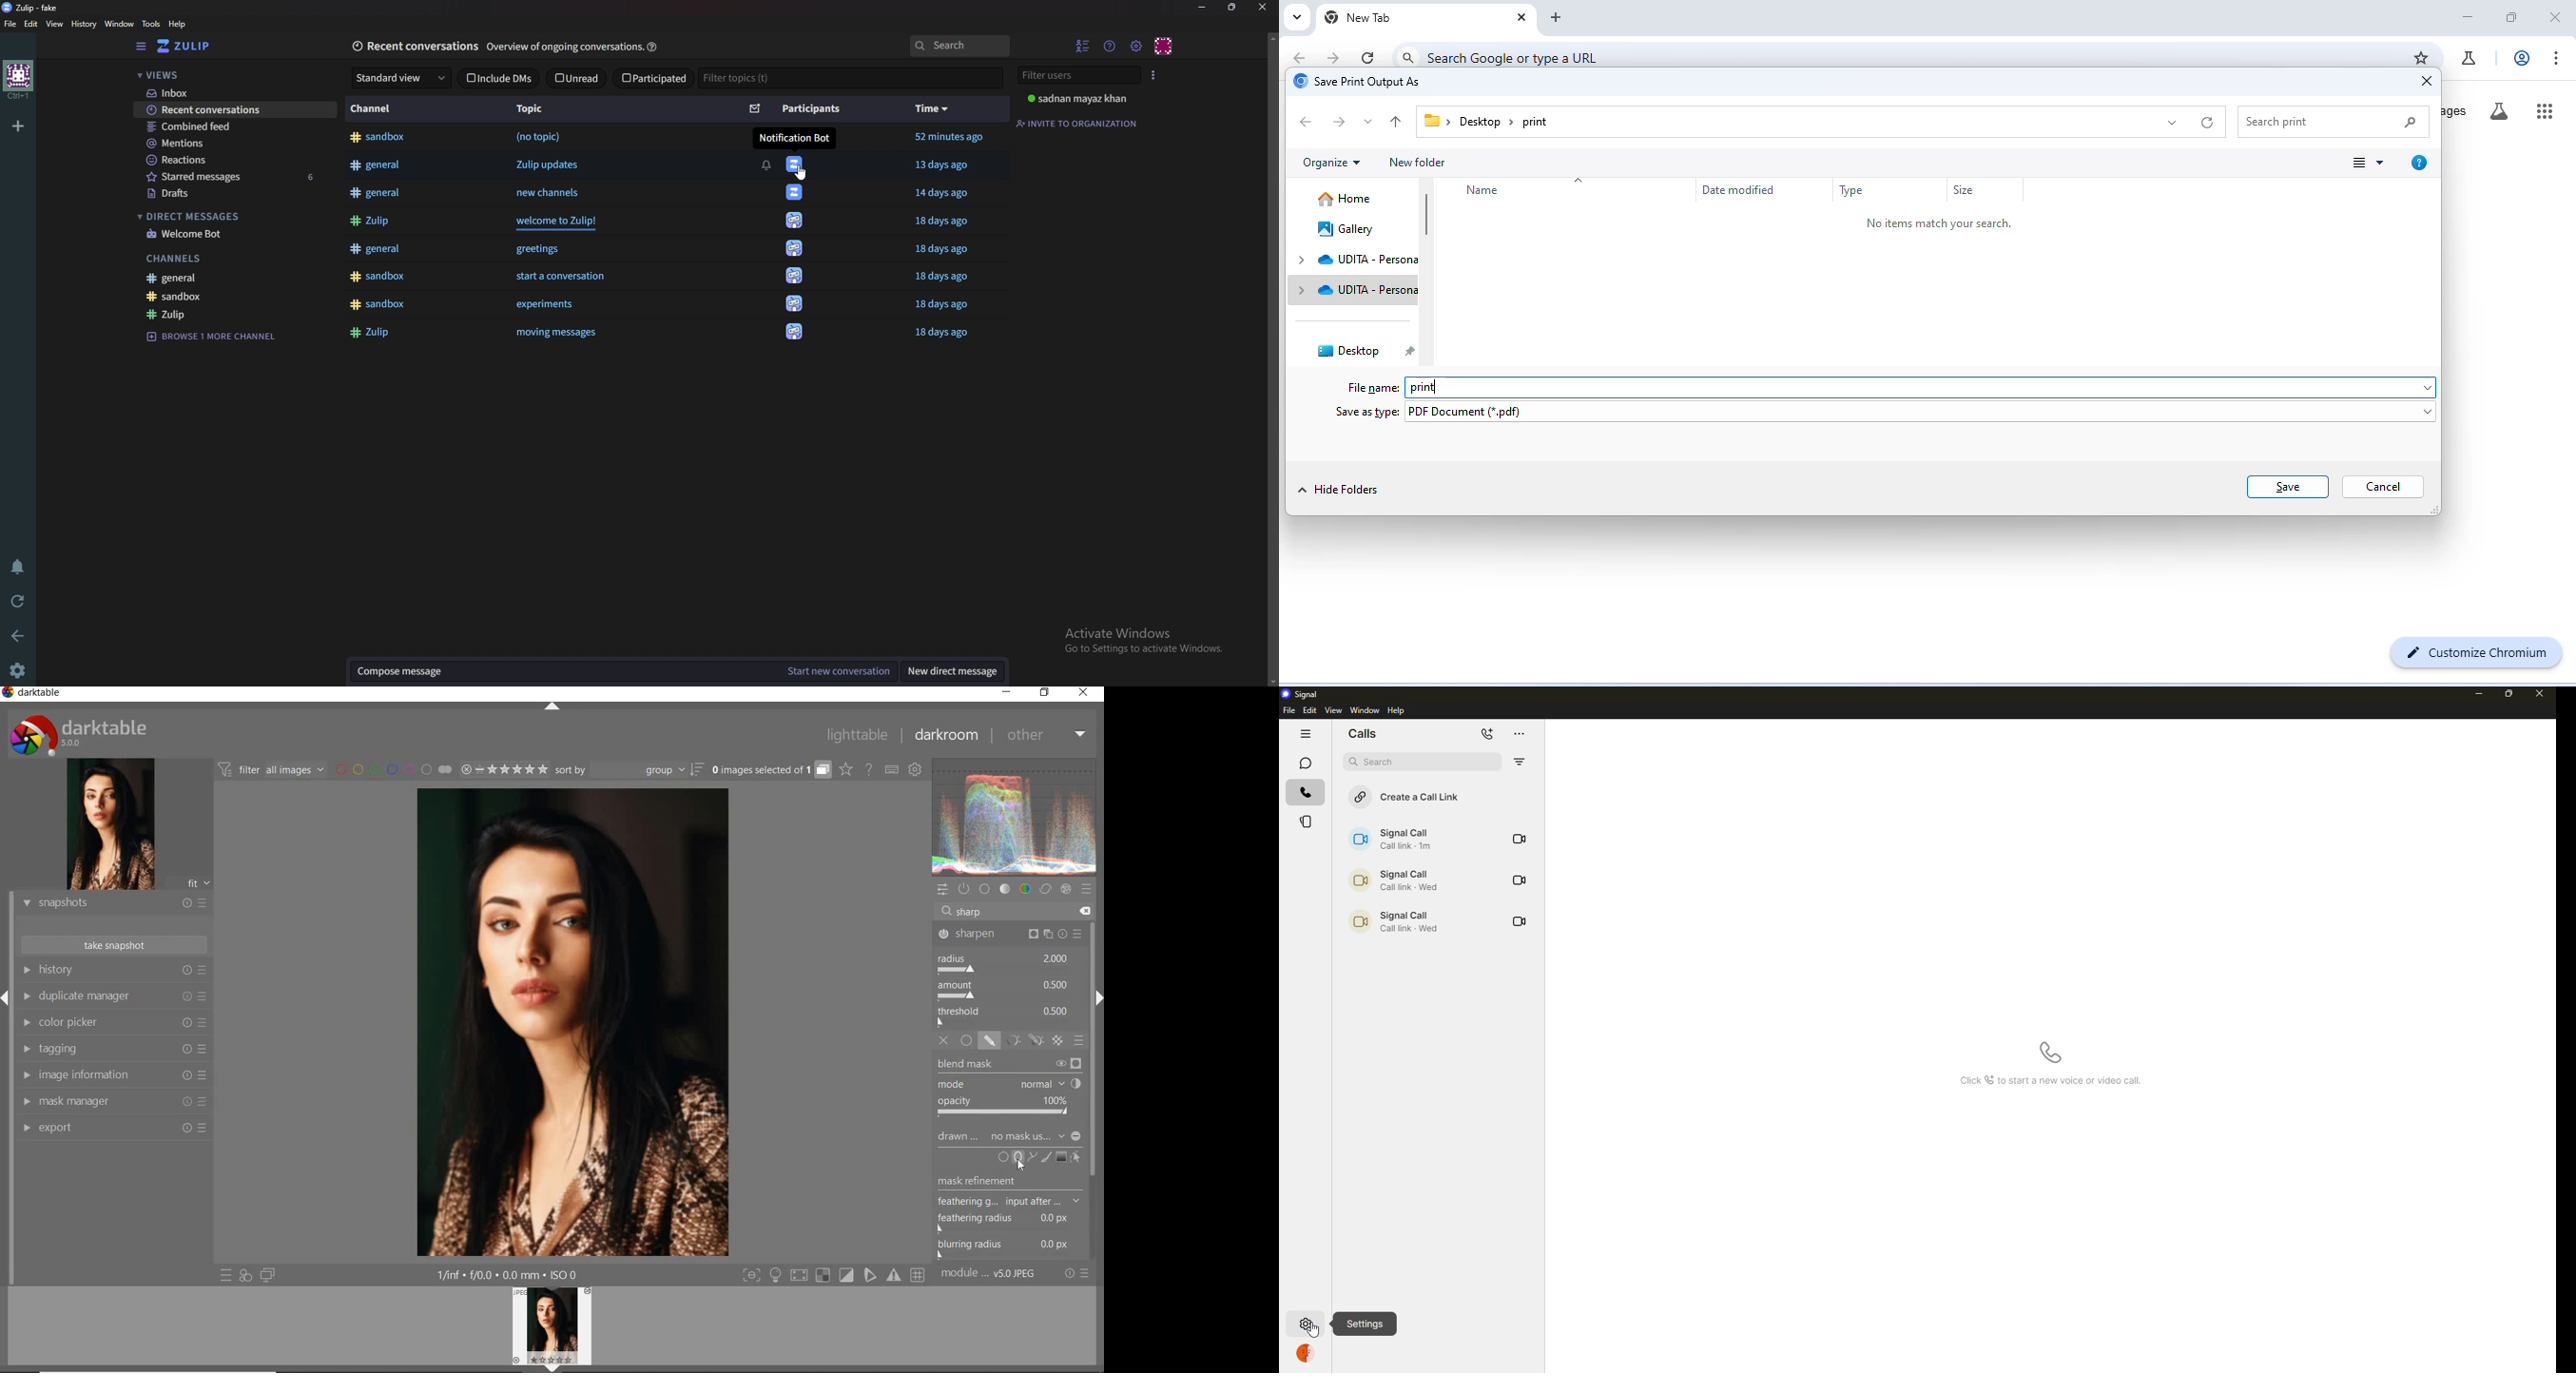  I want to click on new folder, so click(1420, 163).